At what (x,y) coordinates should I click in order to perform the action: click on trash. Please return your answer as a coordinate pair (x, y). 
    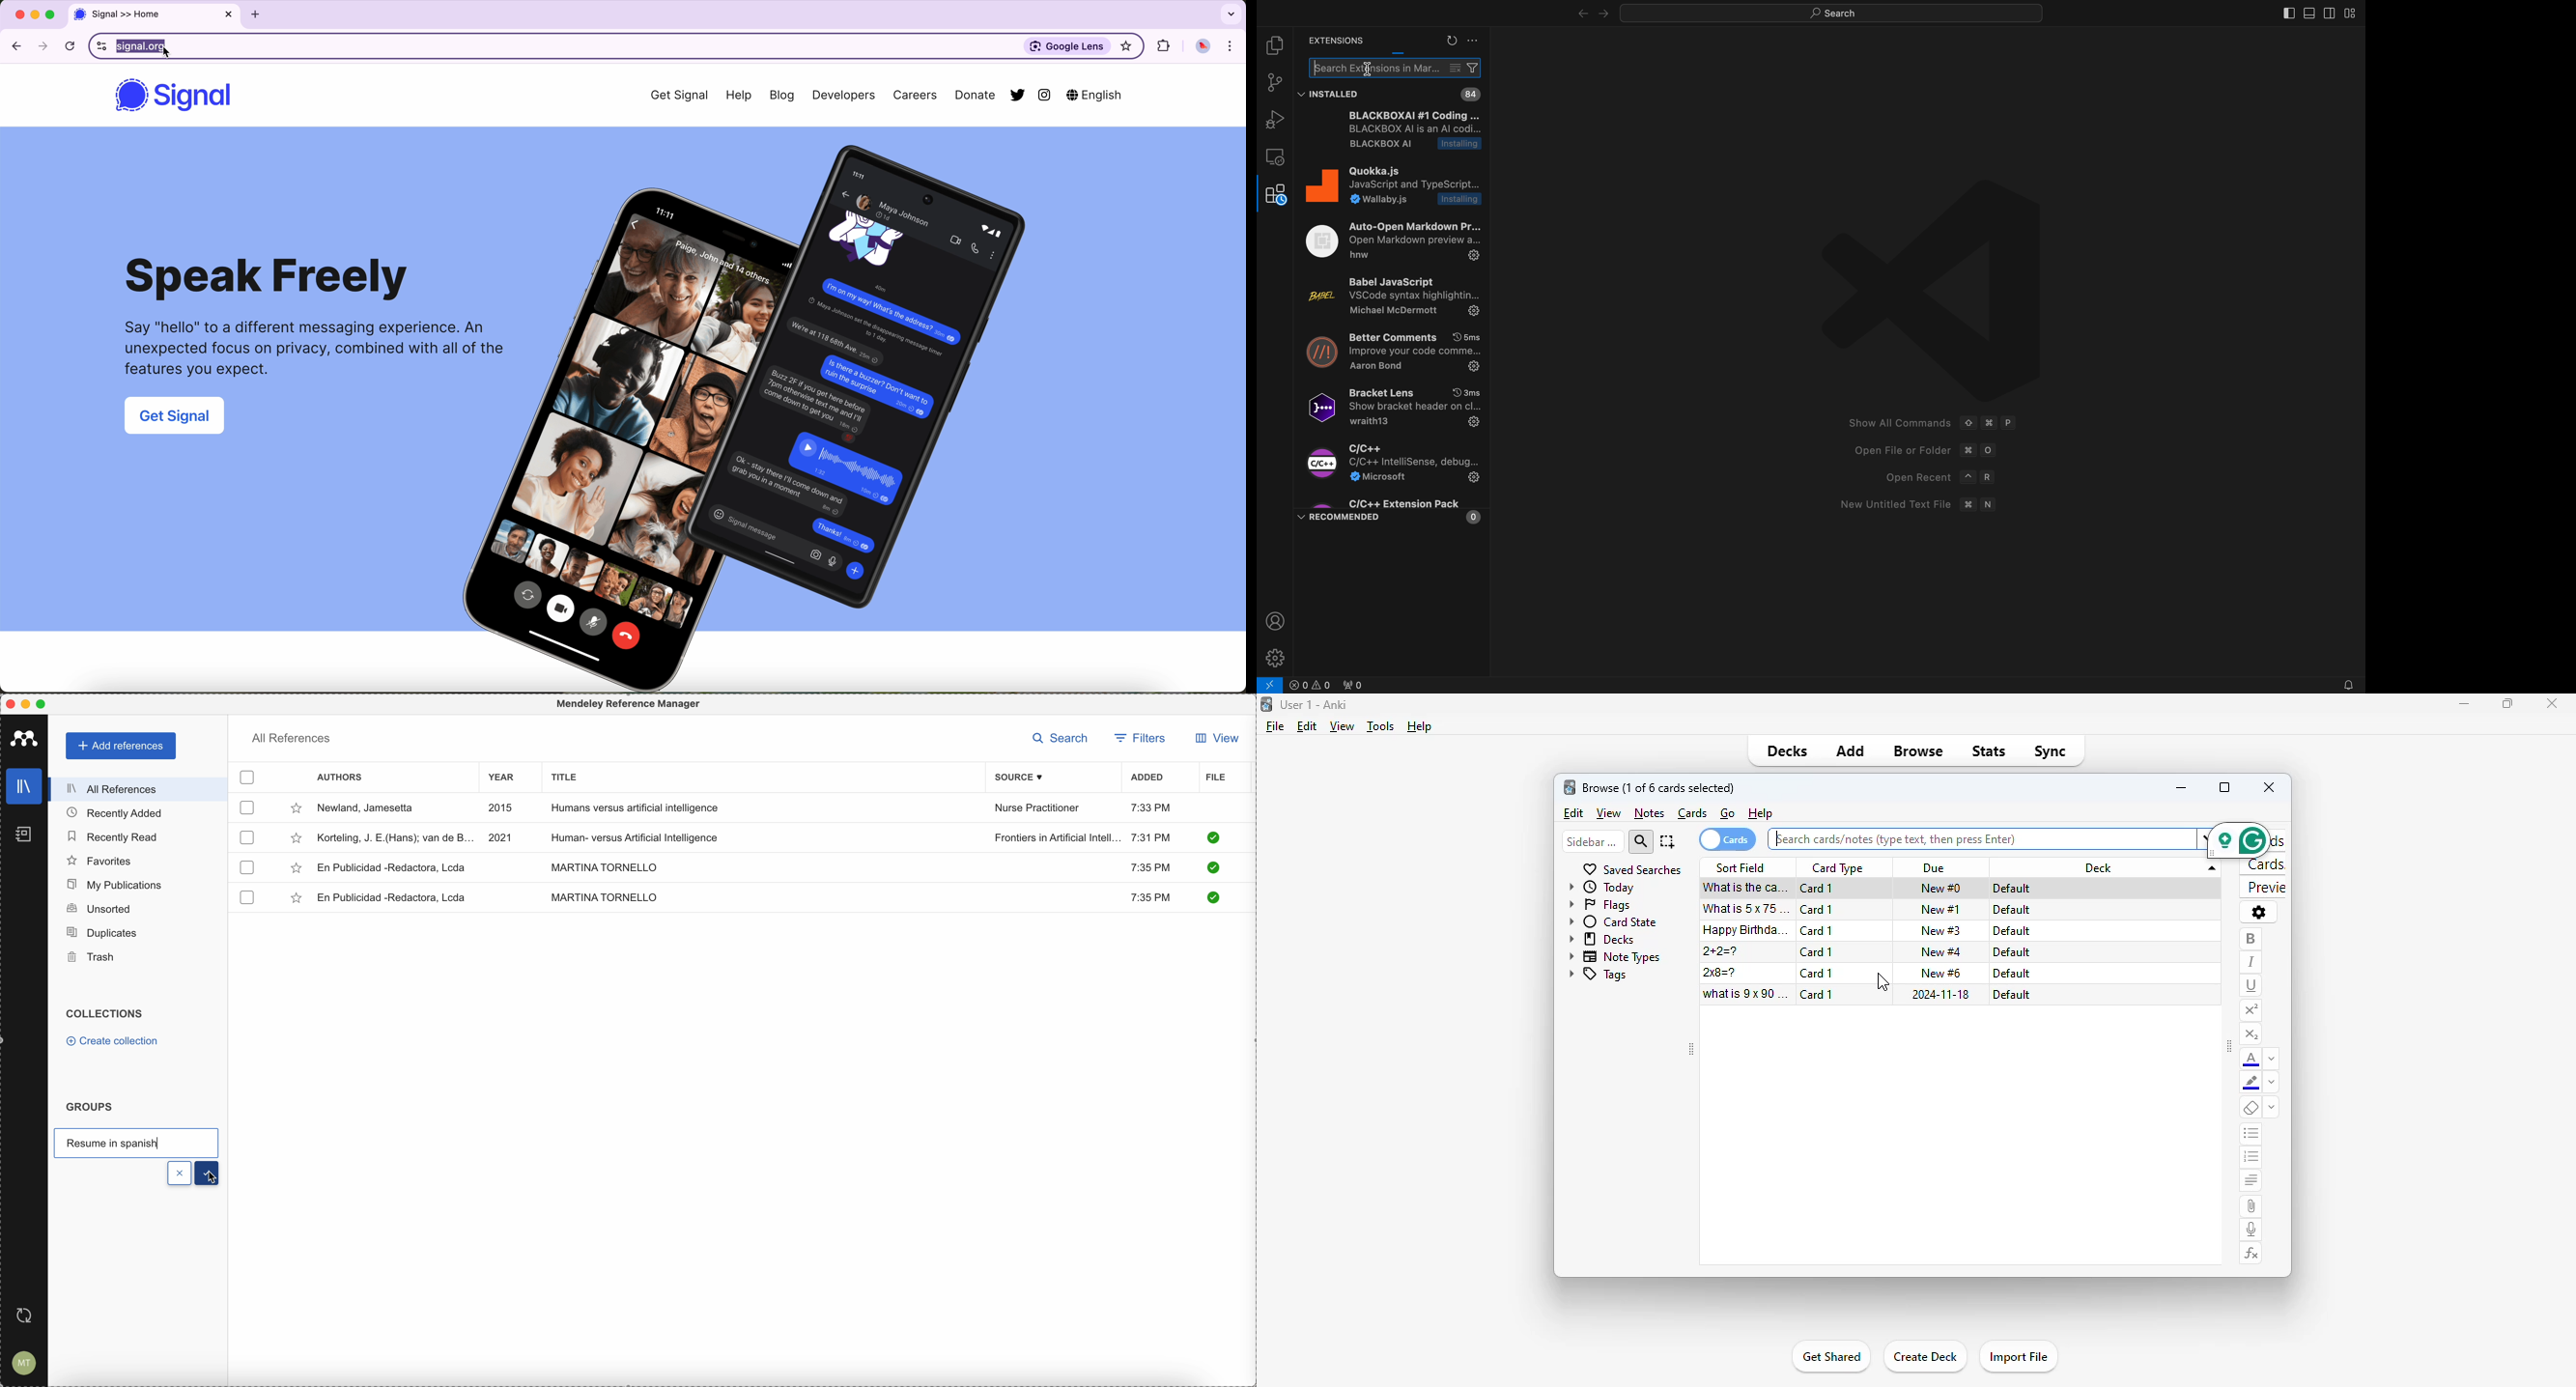
    Looking at the image, I should click on (93, 958).